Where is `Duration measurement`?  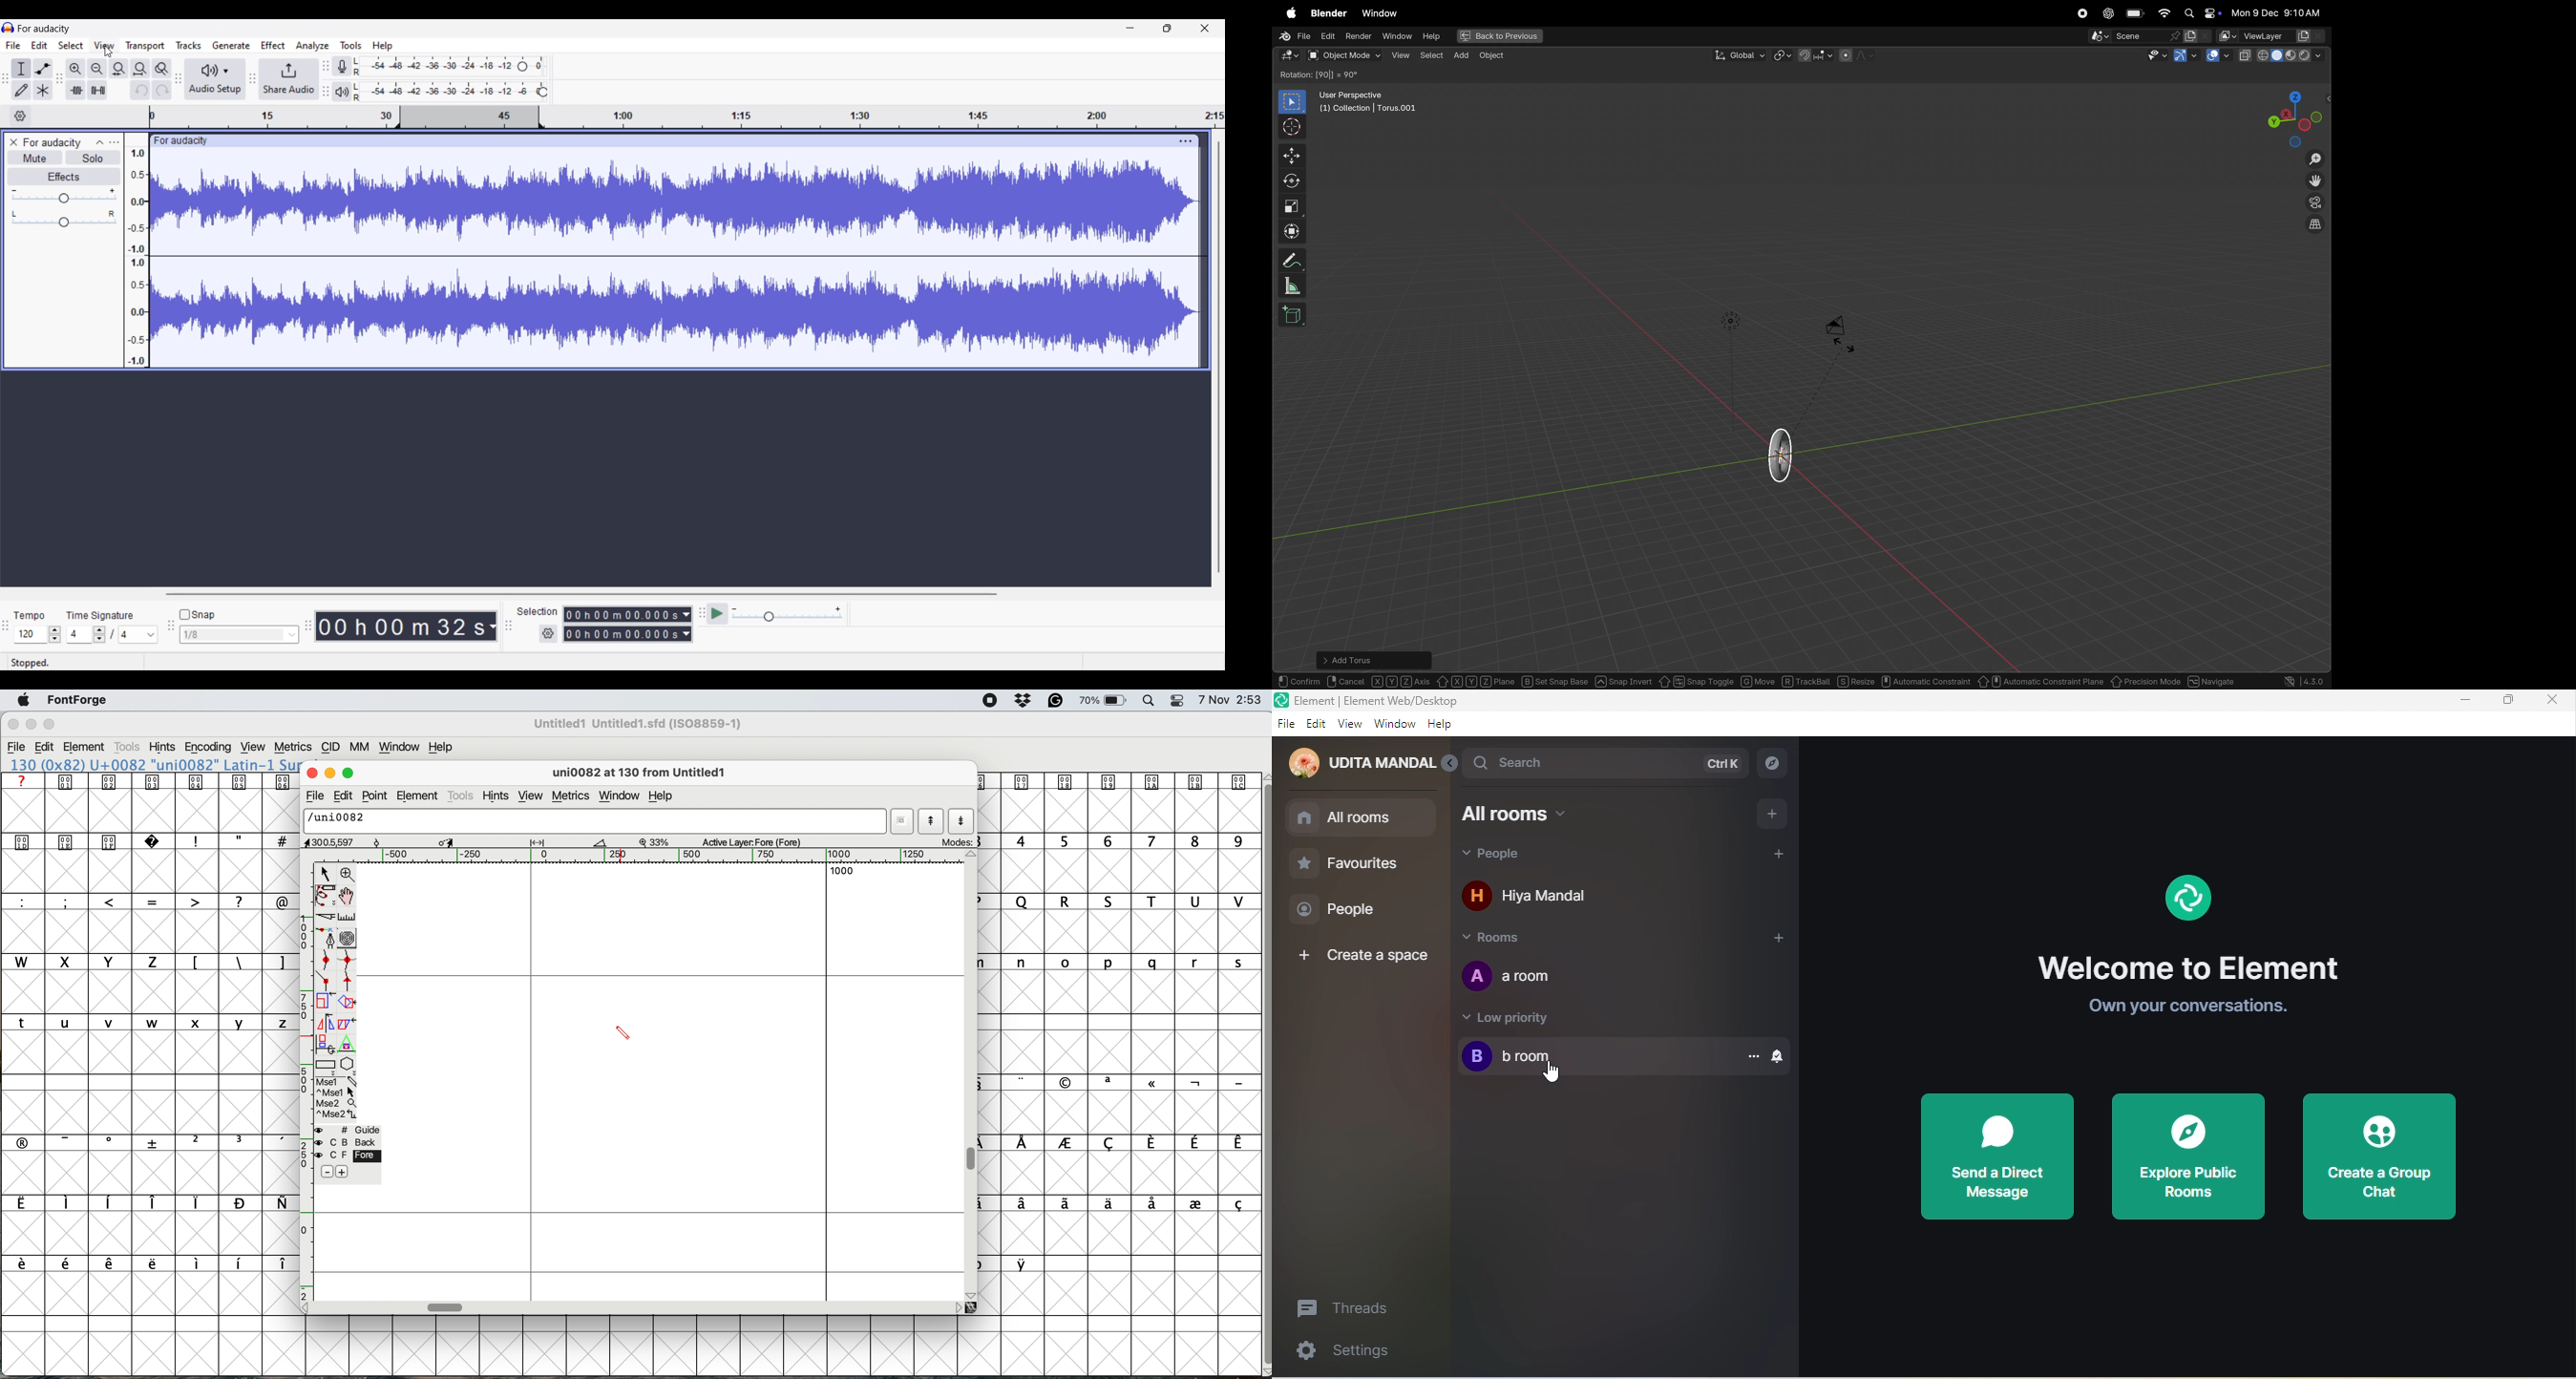 Duration measurement is located at coordinates (688, 615).